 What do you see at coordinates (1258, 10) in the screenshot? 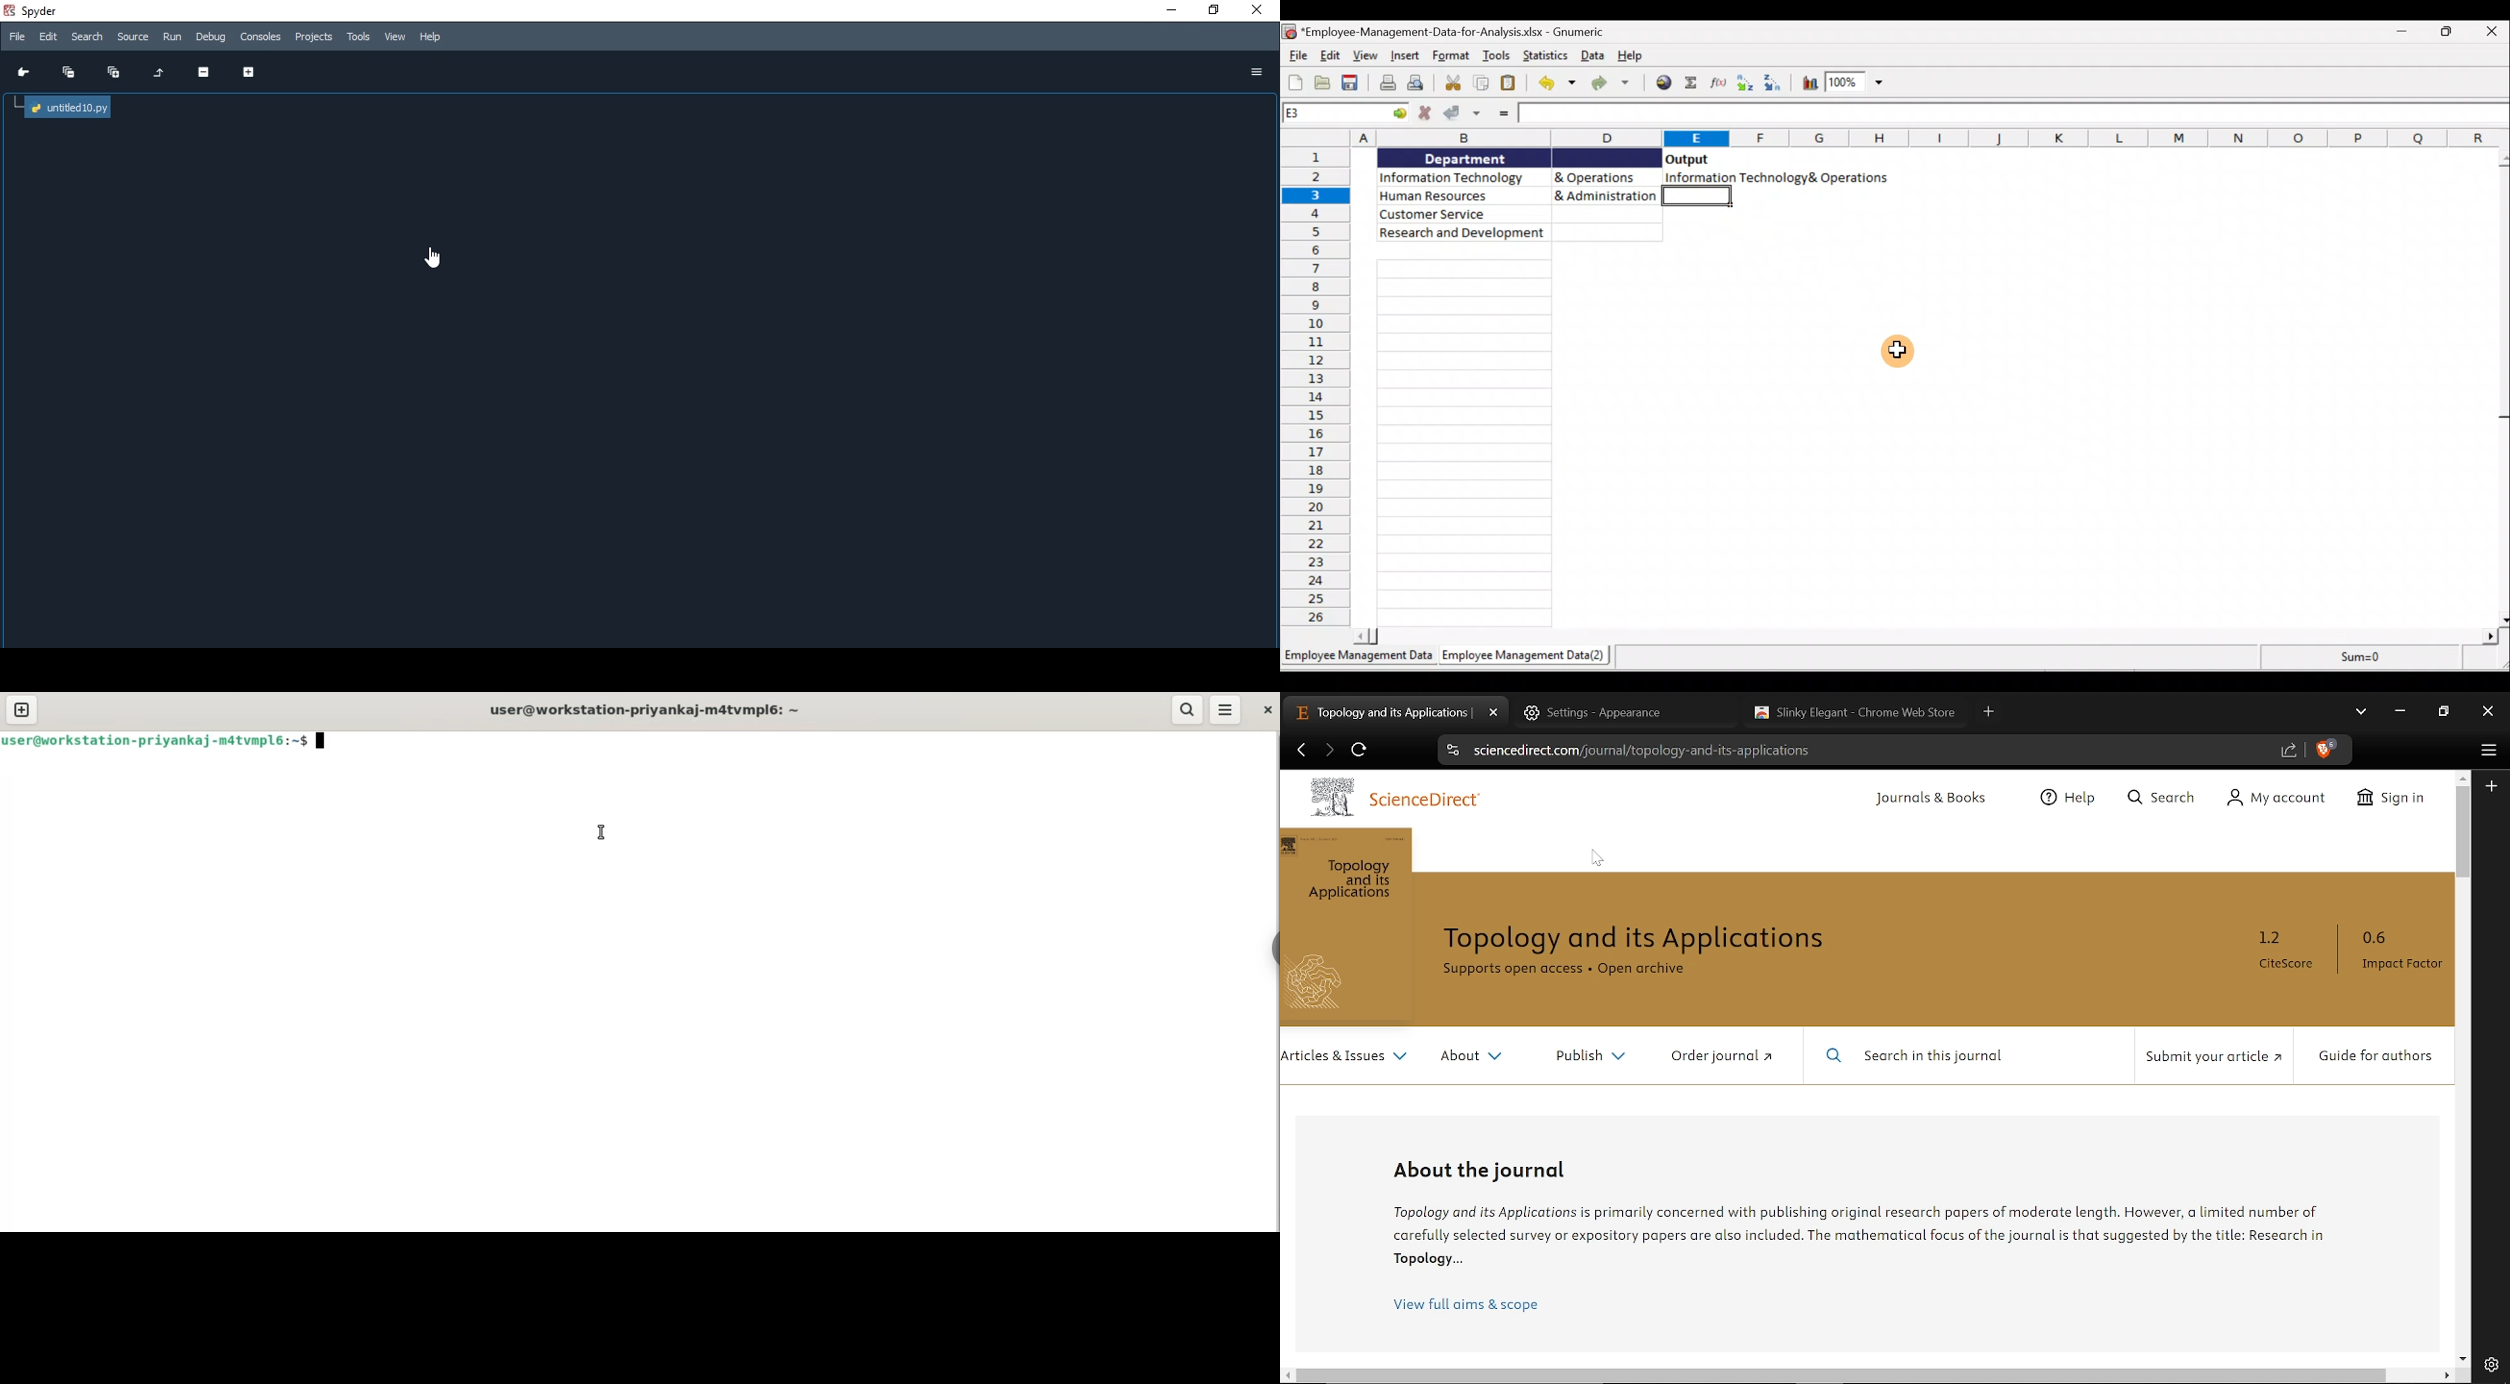
I see `close` at bounding box center [1258, 10].